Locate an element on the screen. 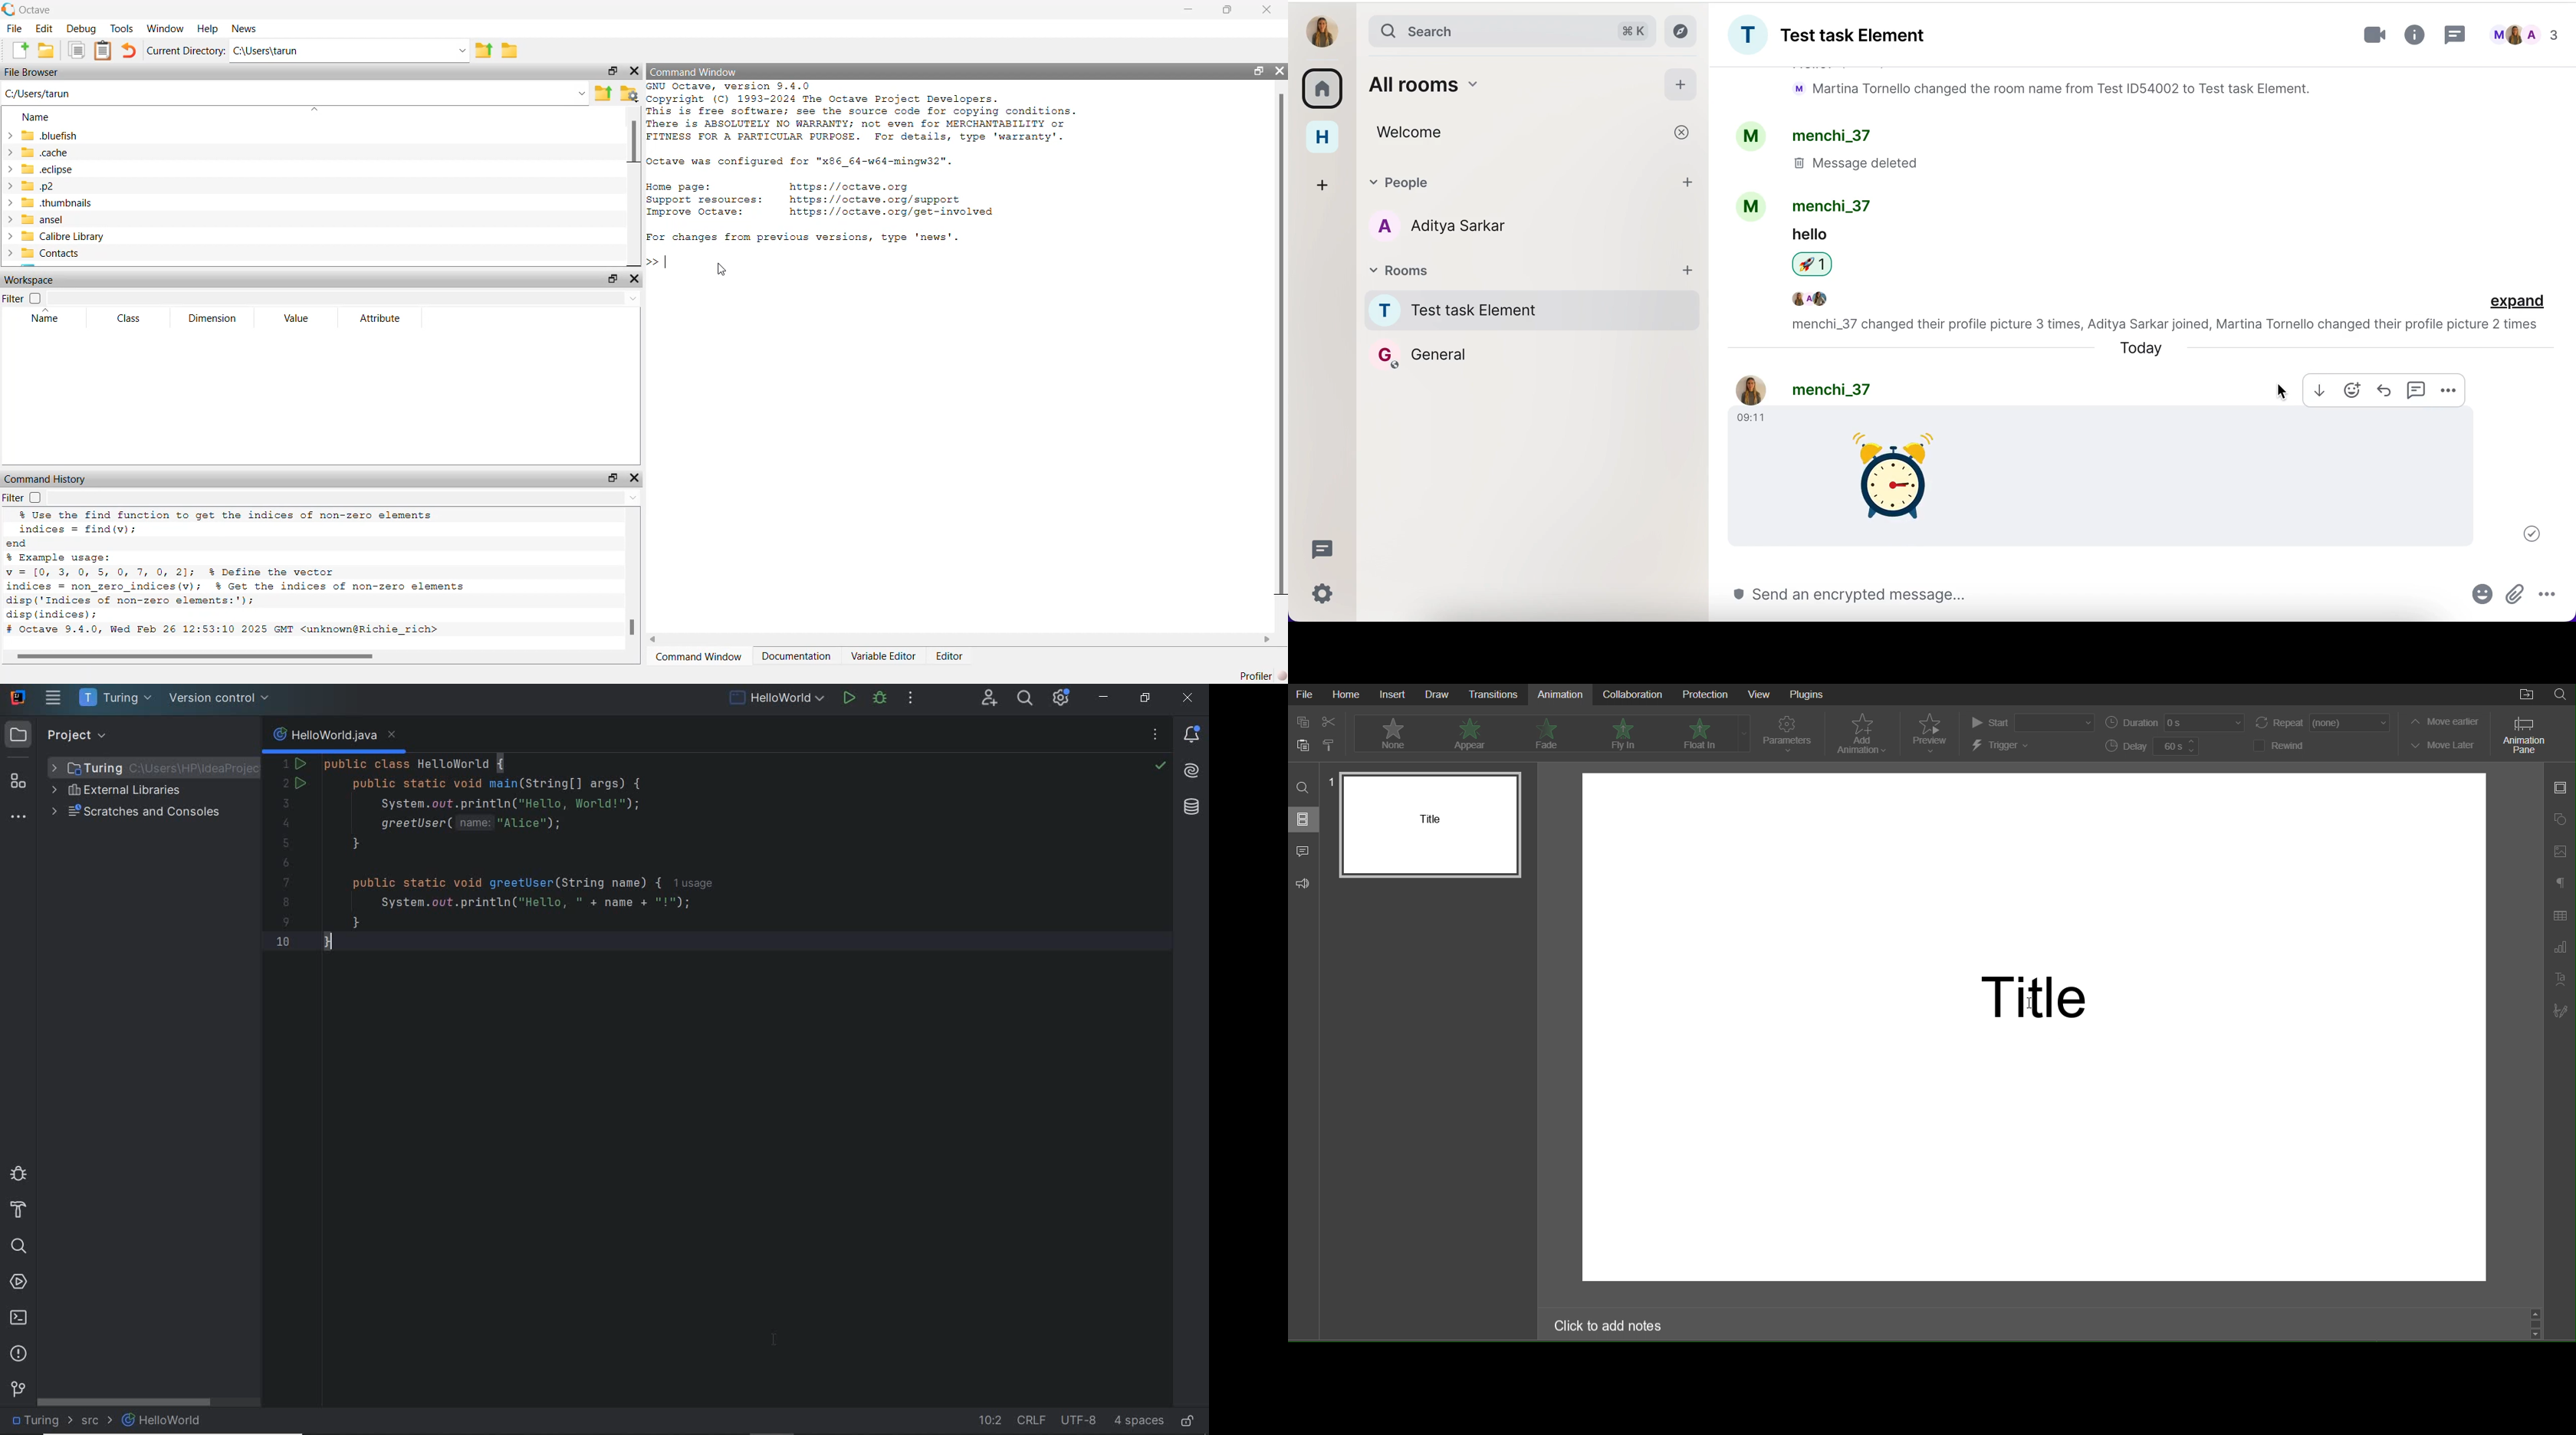 The image size is (2576, 1456). react is located at coordinates (2482, 594).